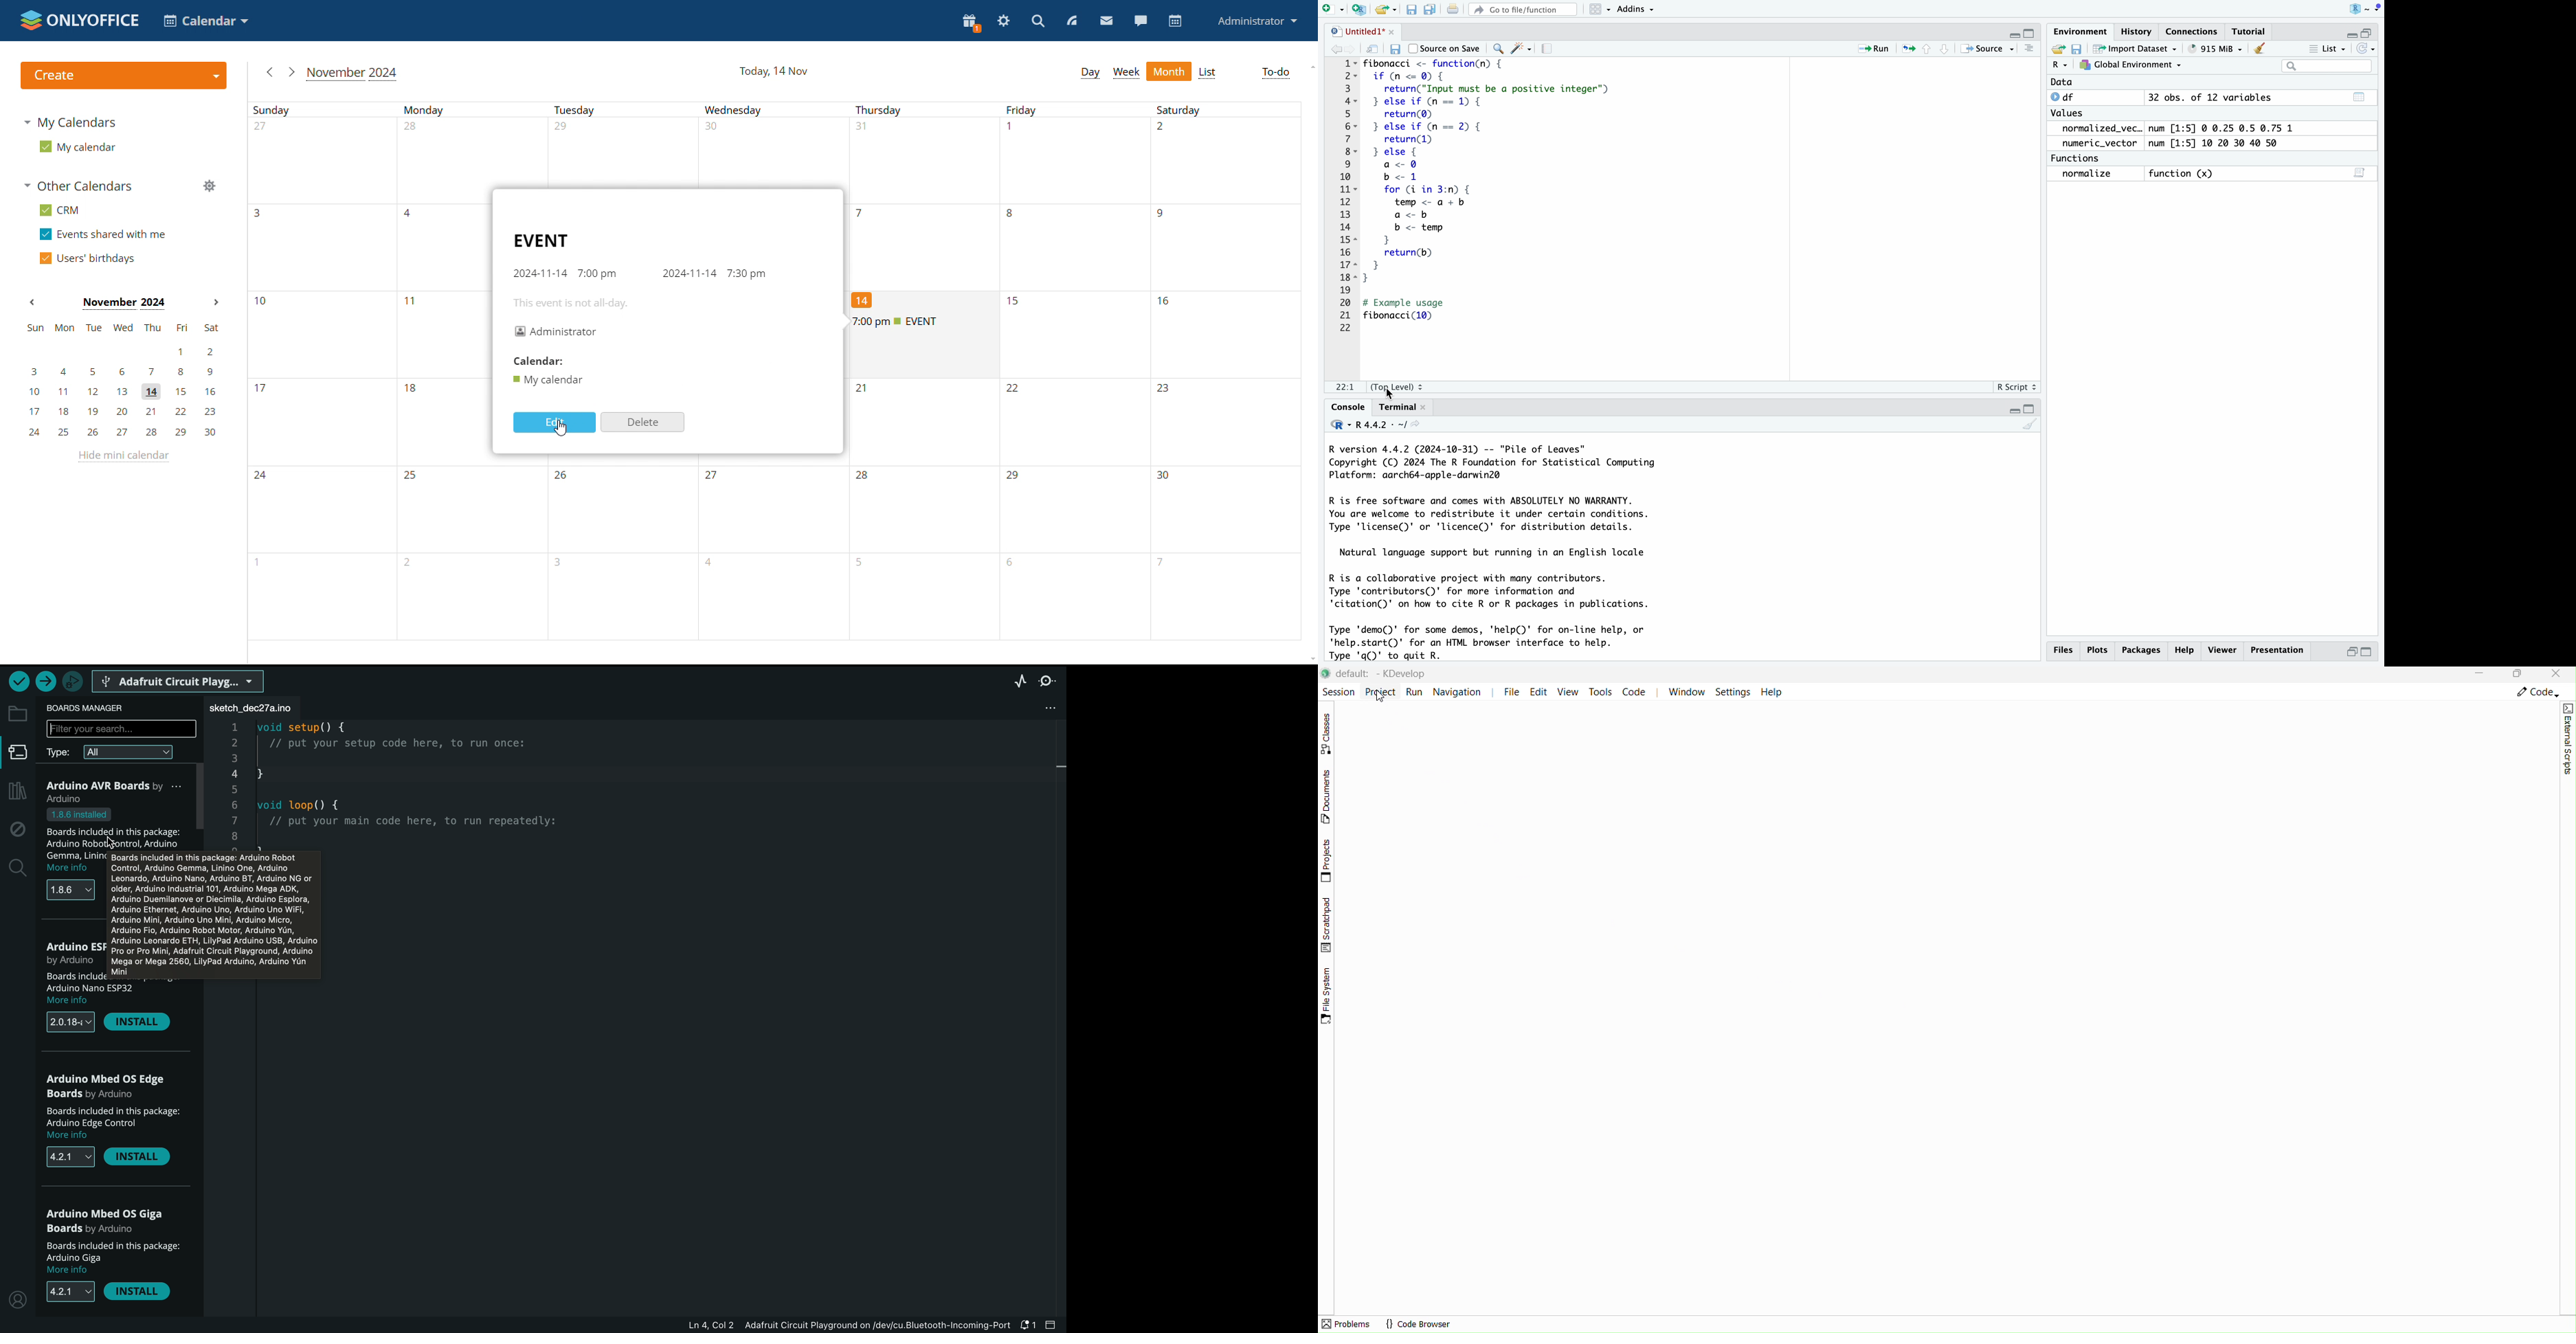 The height and width of the screenshot is (1344, 2576). Describe the element at coordinates (1439, 235) in the screenshot. I see `for loop` at that location.